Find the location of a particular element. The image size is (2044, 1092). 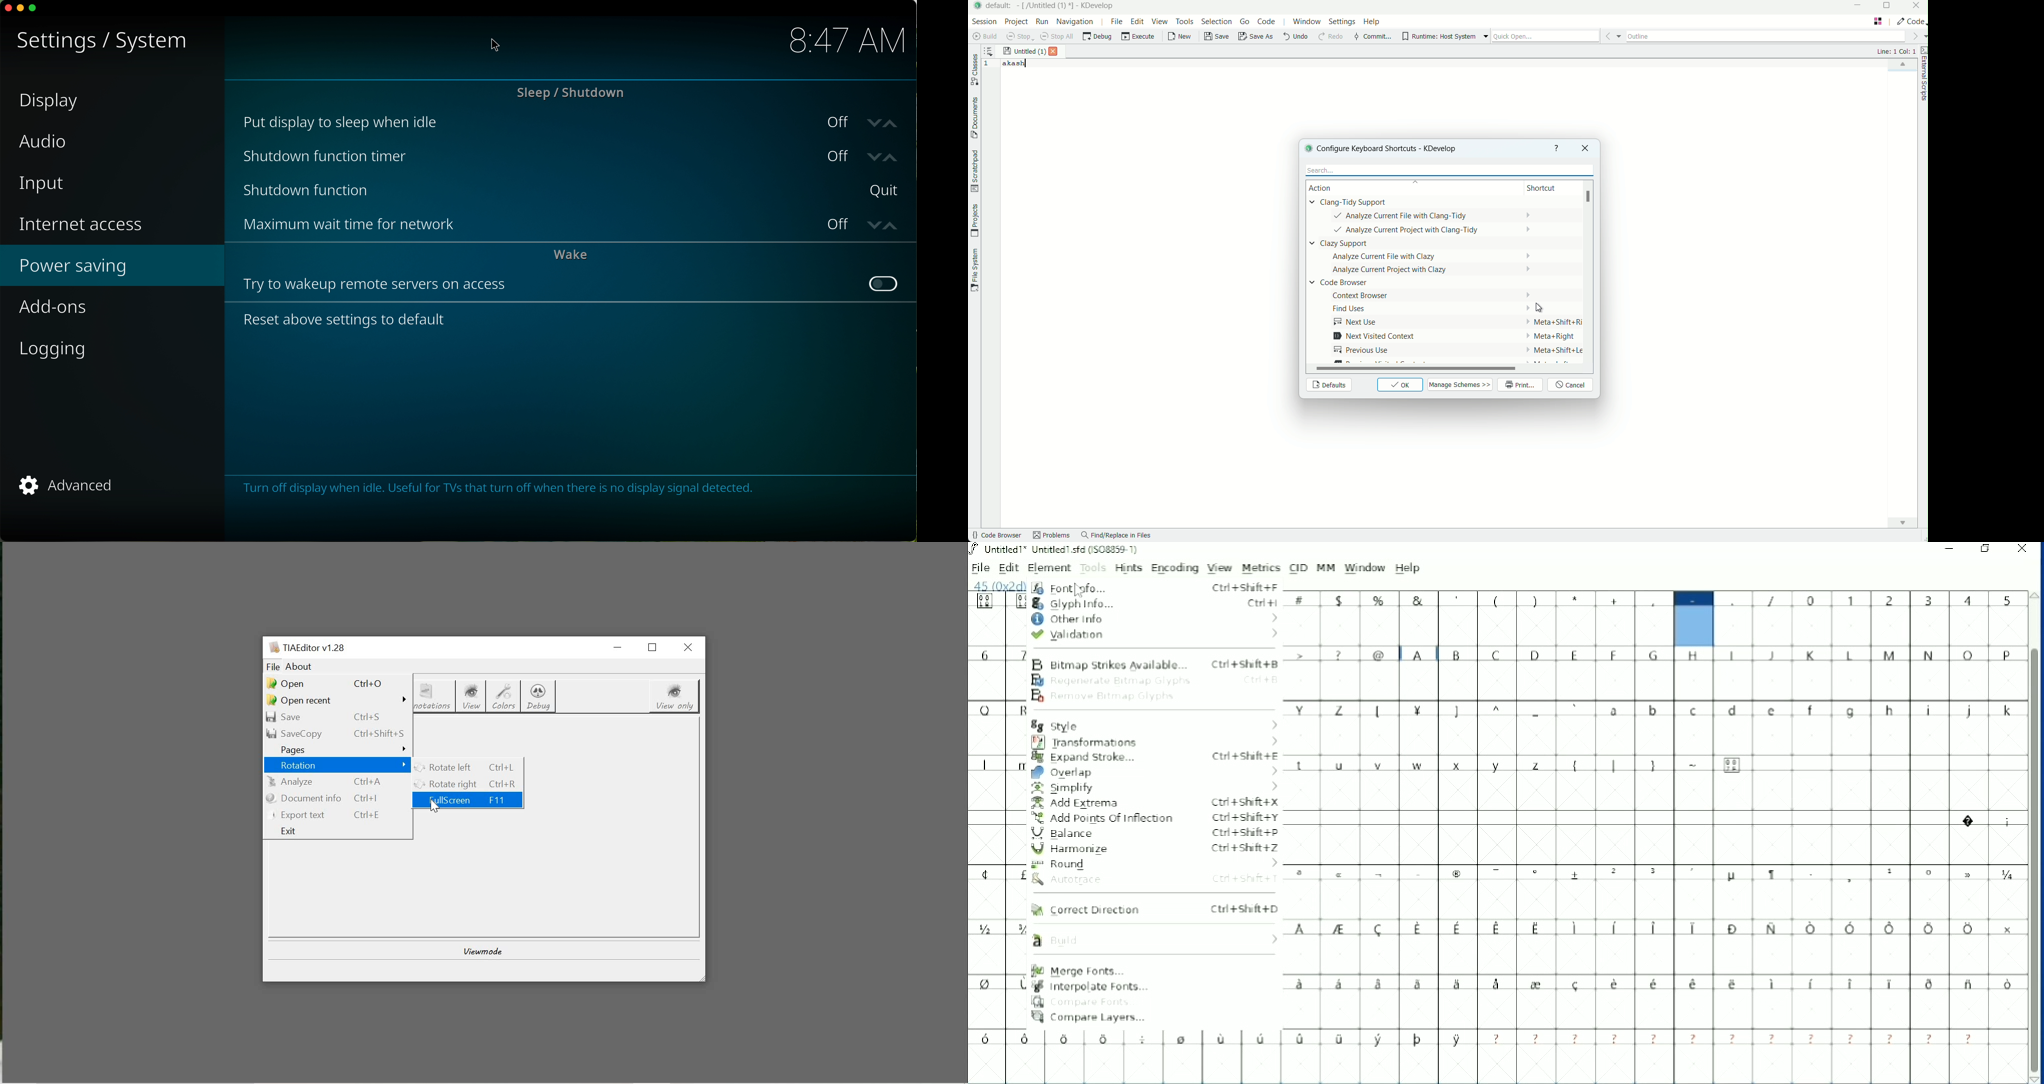

arrows is located at coordinates (883, 122).